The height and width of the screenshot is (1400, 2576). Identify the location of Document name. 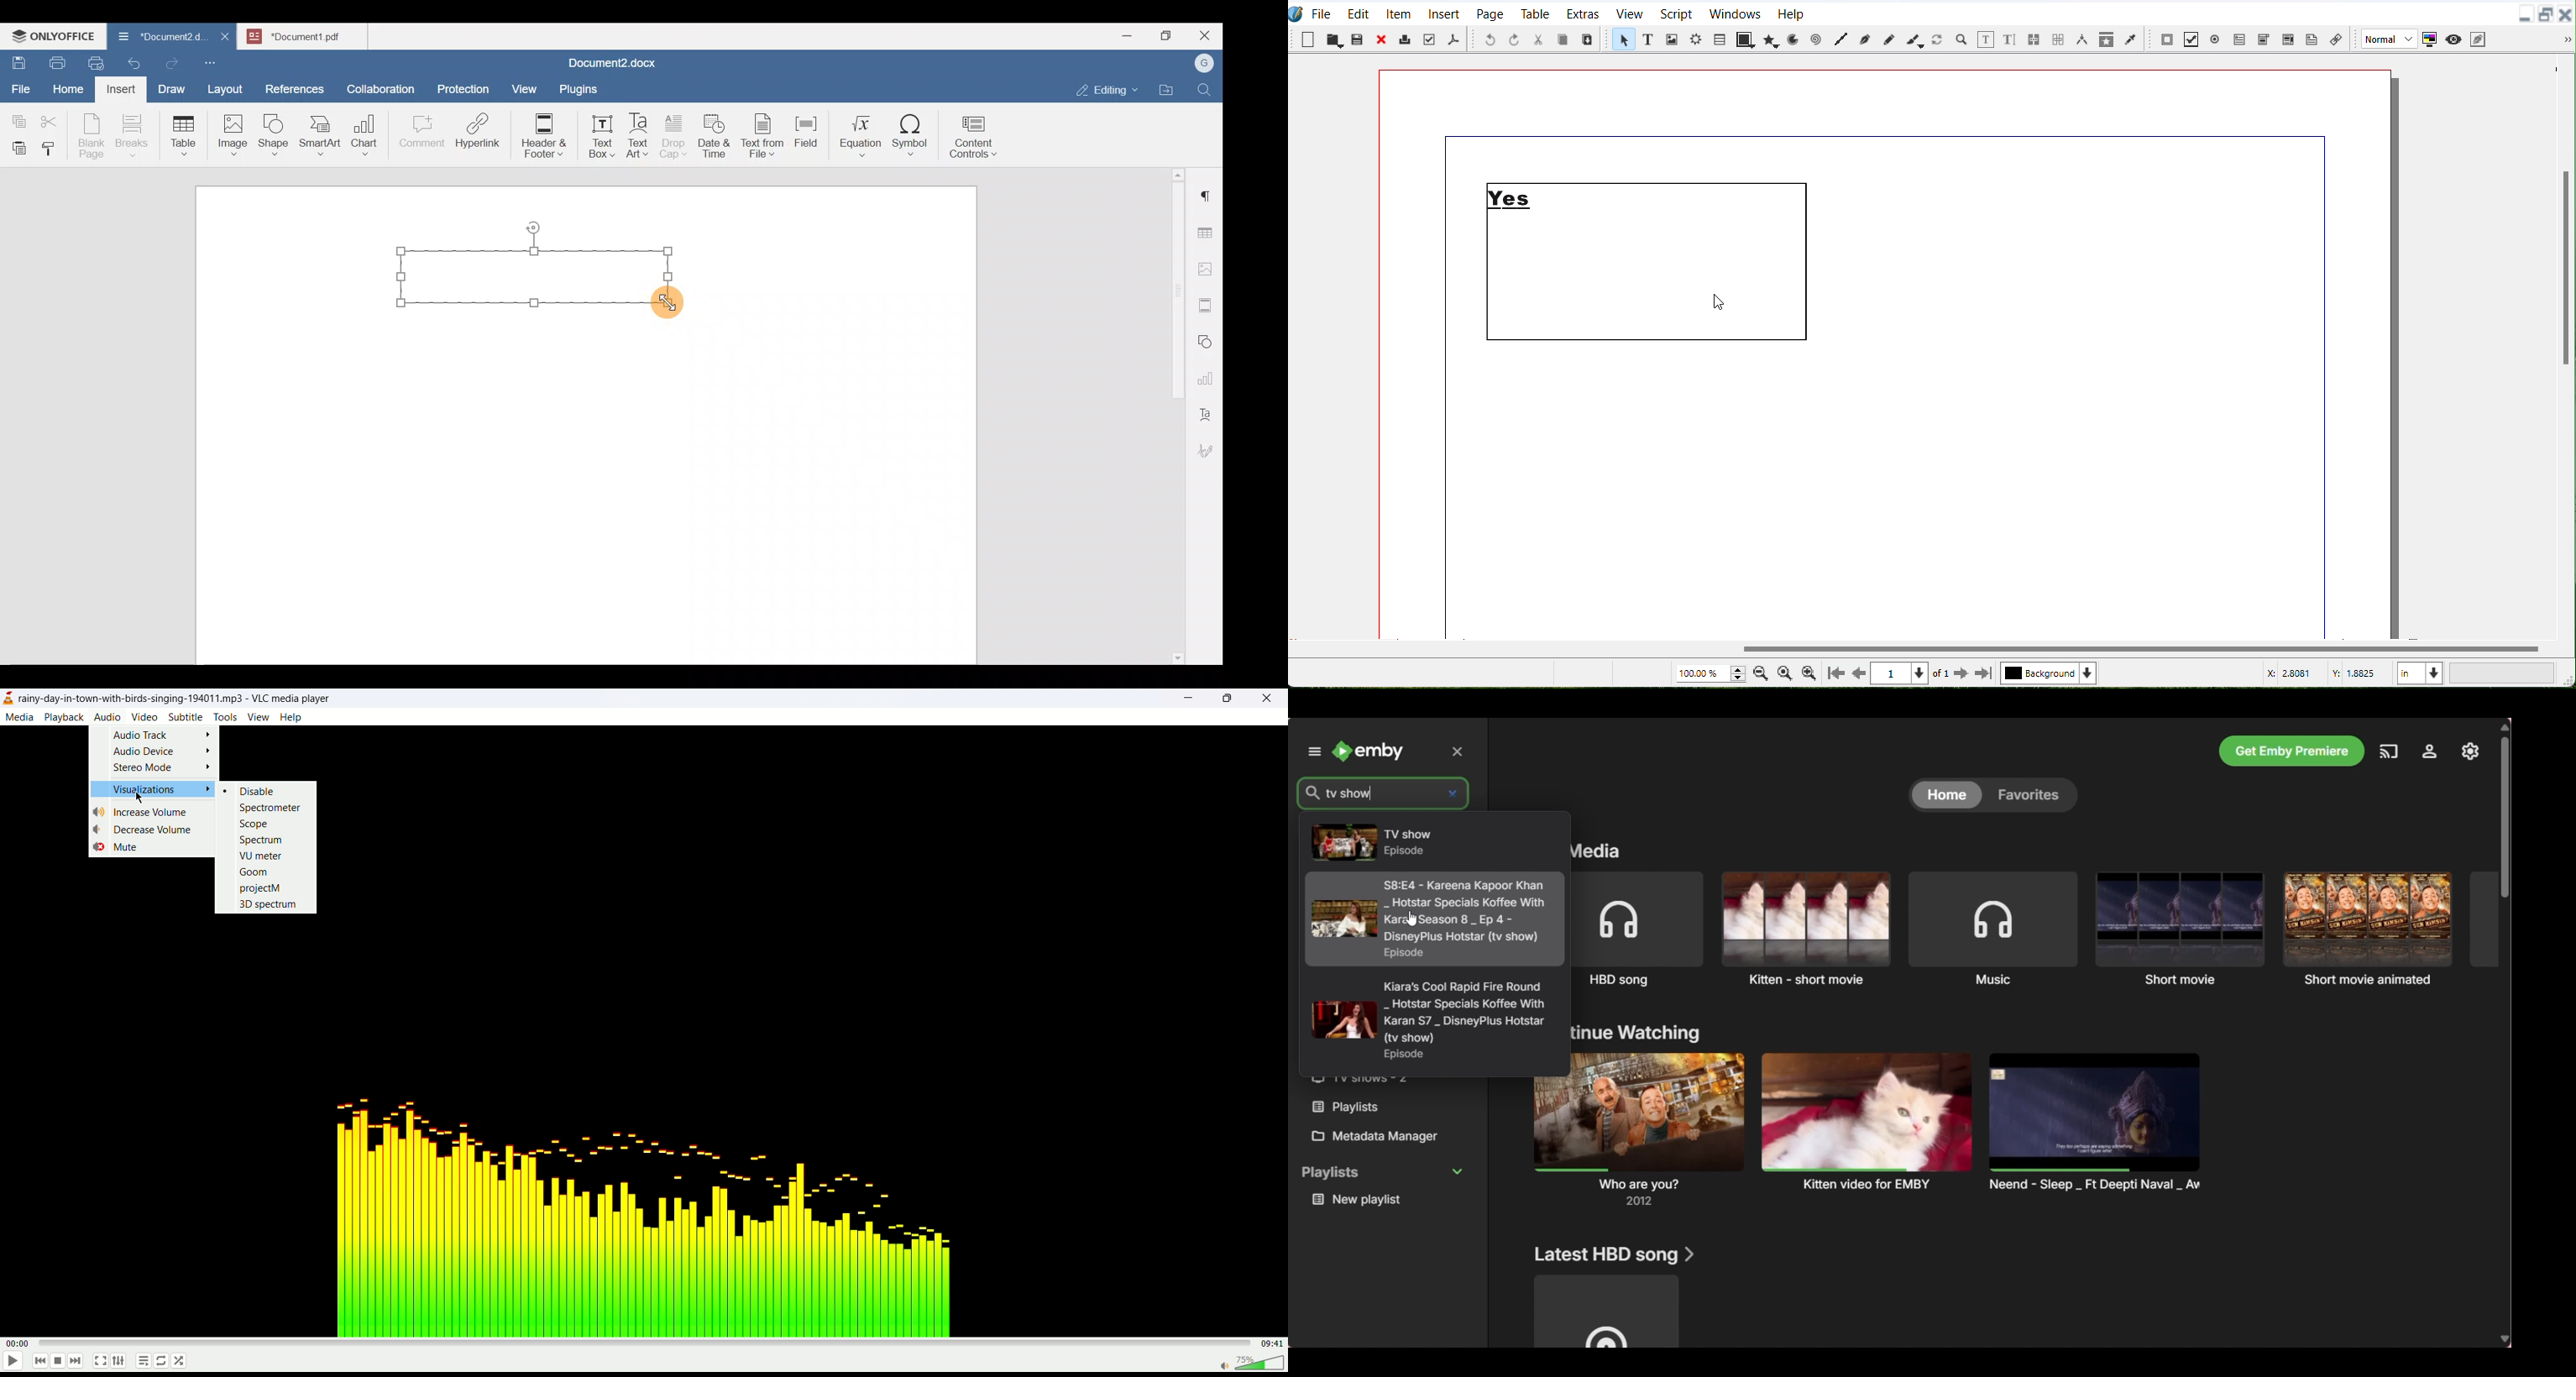
(156, 38).